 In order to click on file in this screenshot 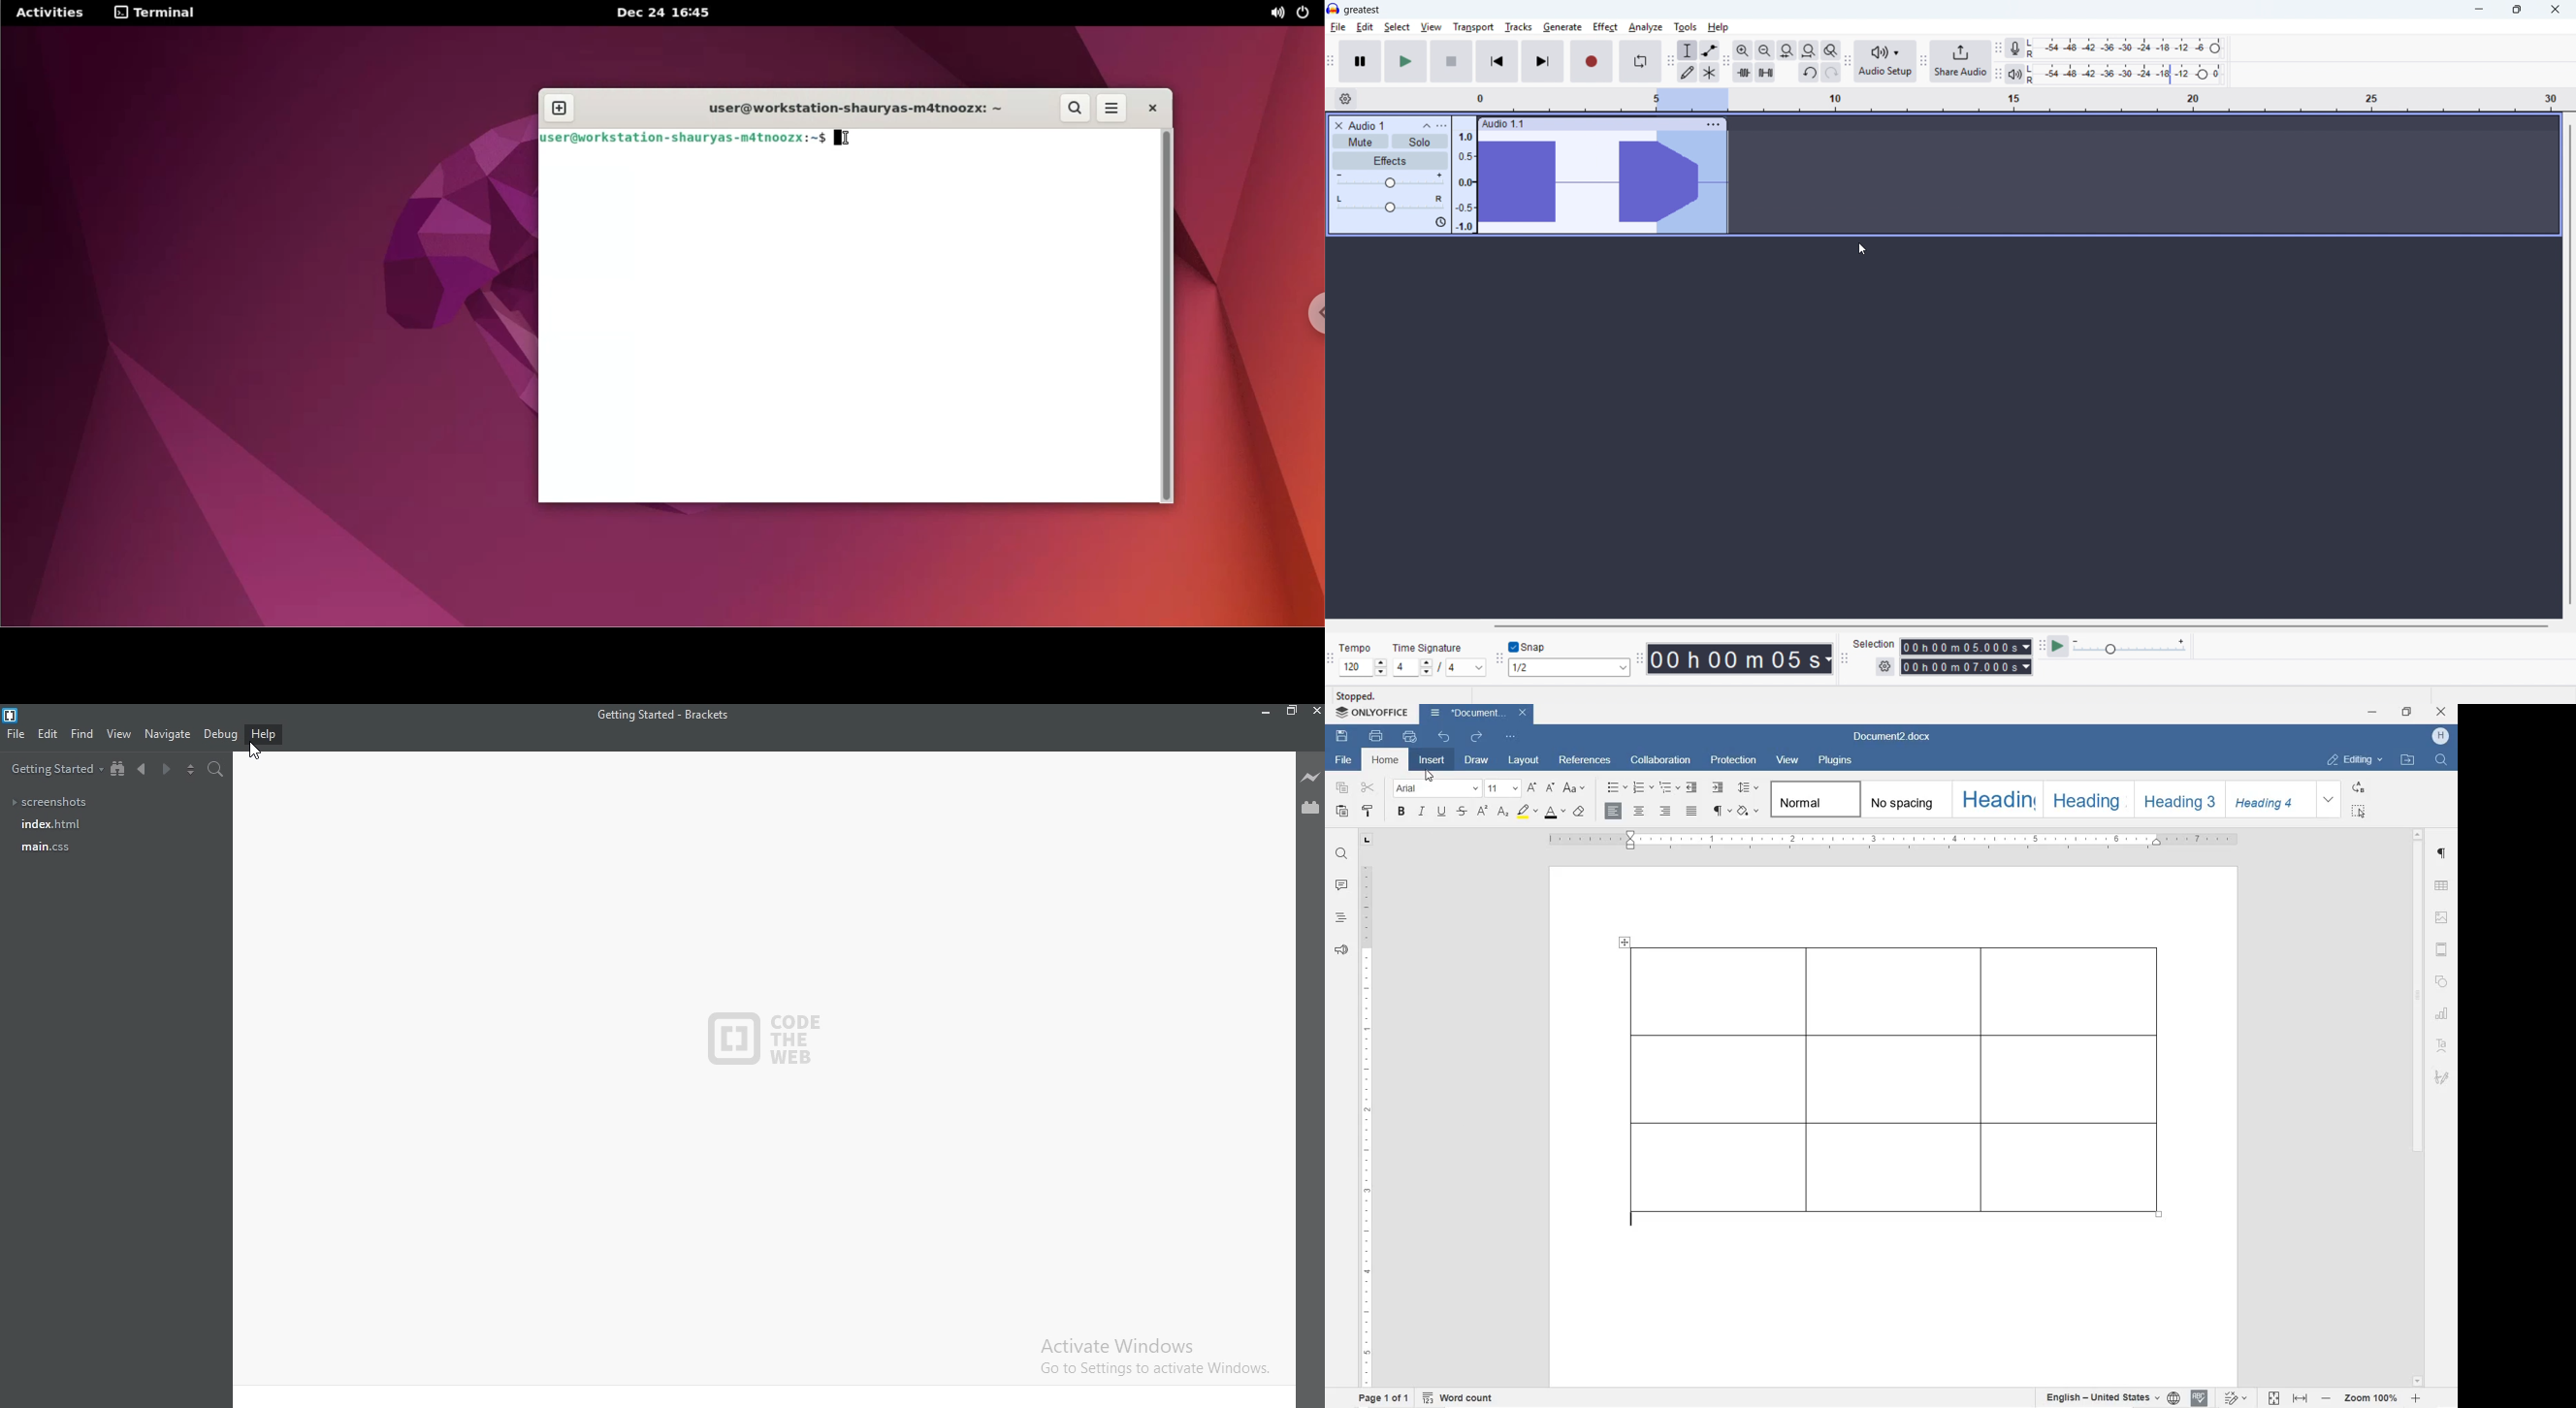, I will do `click(1346, 761)`.